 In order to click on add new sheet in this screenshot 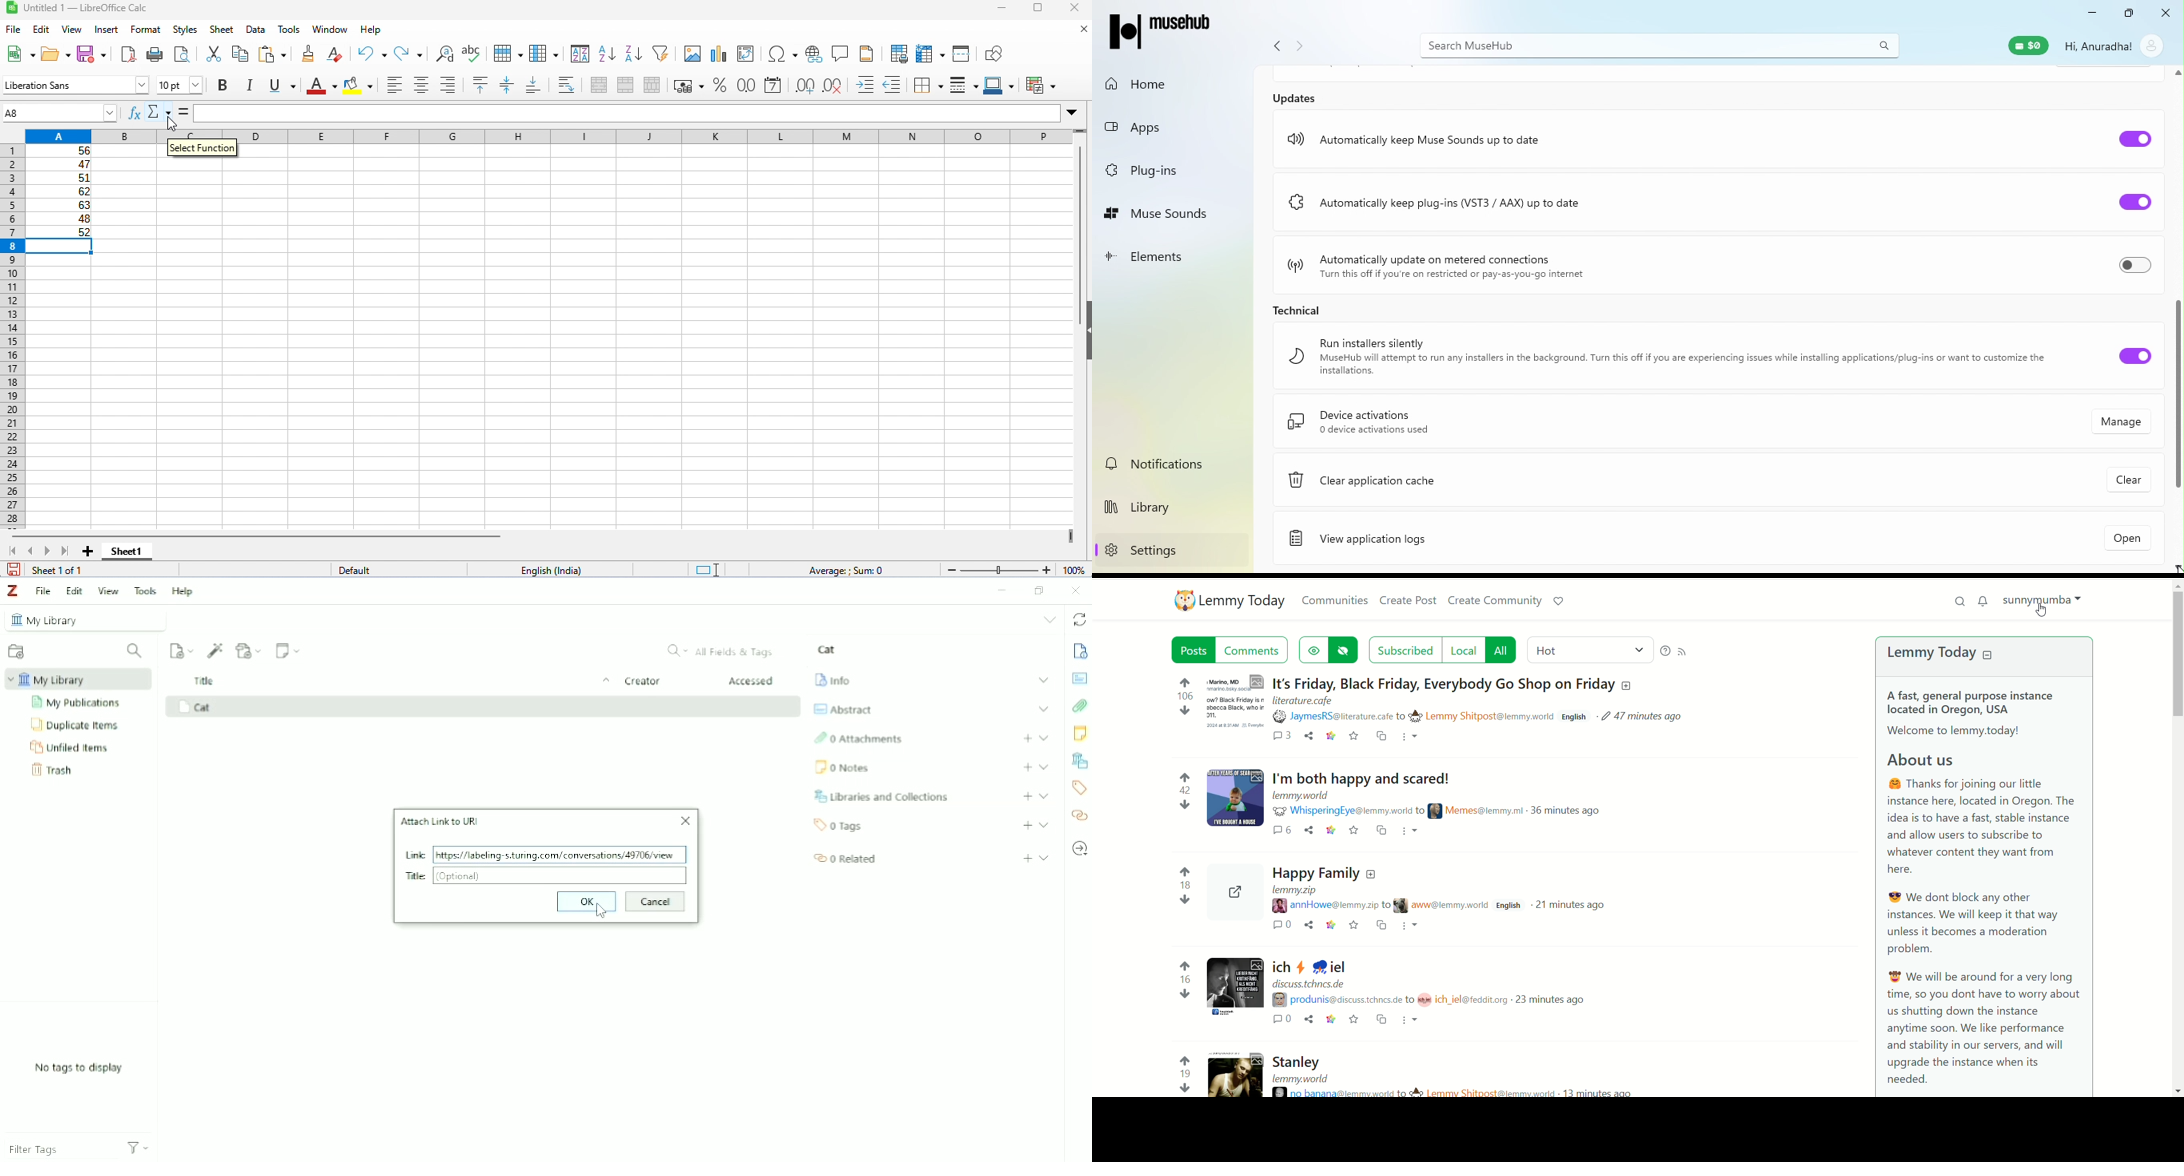, I will do `click(88, 552)`.